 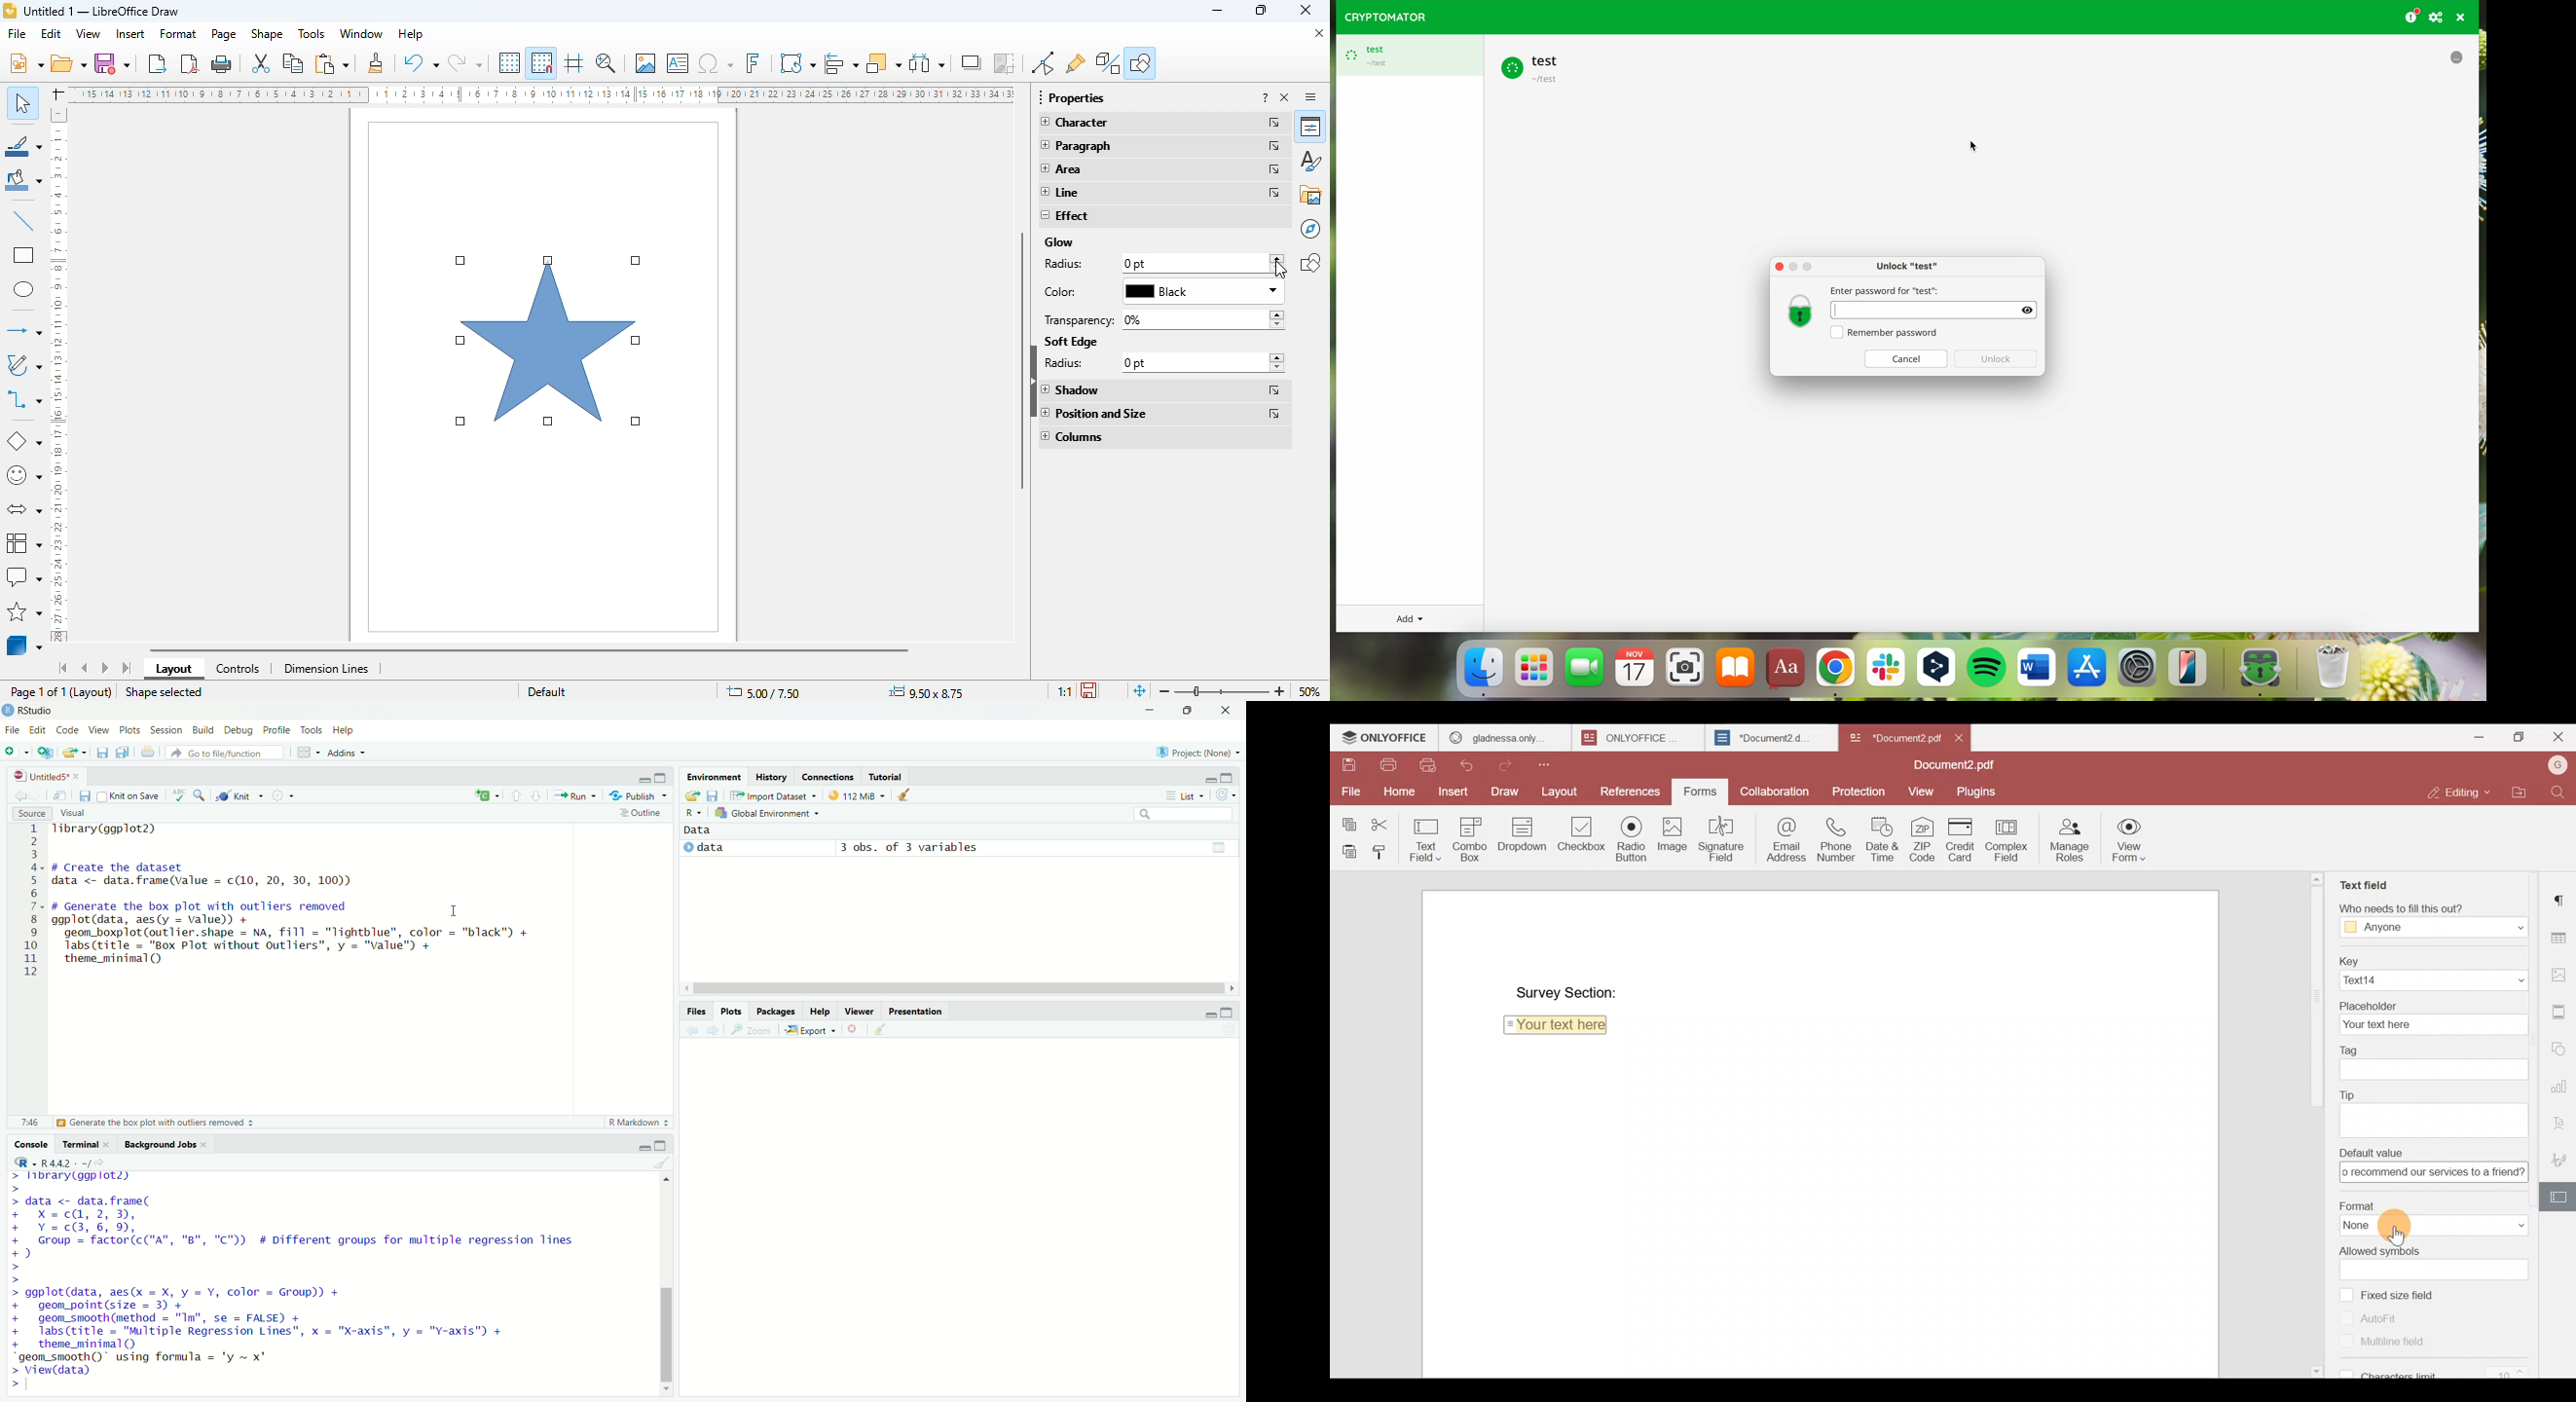 What do you see at coordinates (349, 730) in the screenshot?
I see `Help` at bounding box center [349, 730].